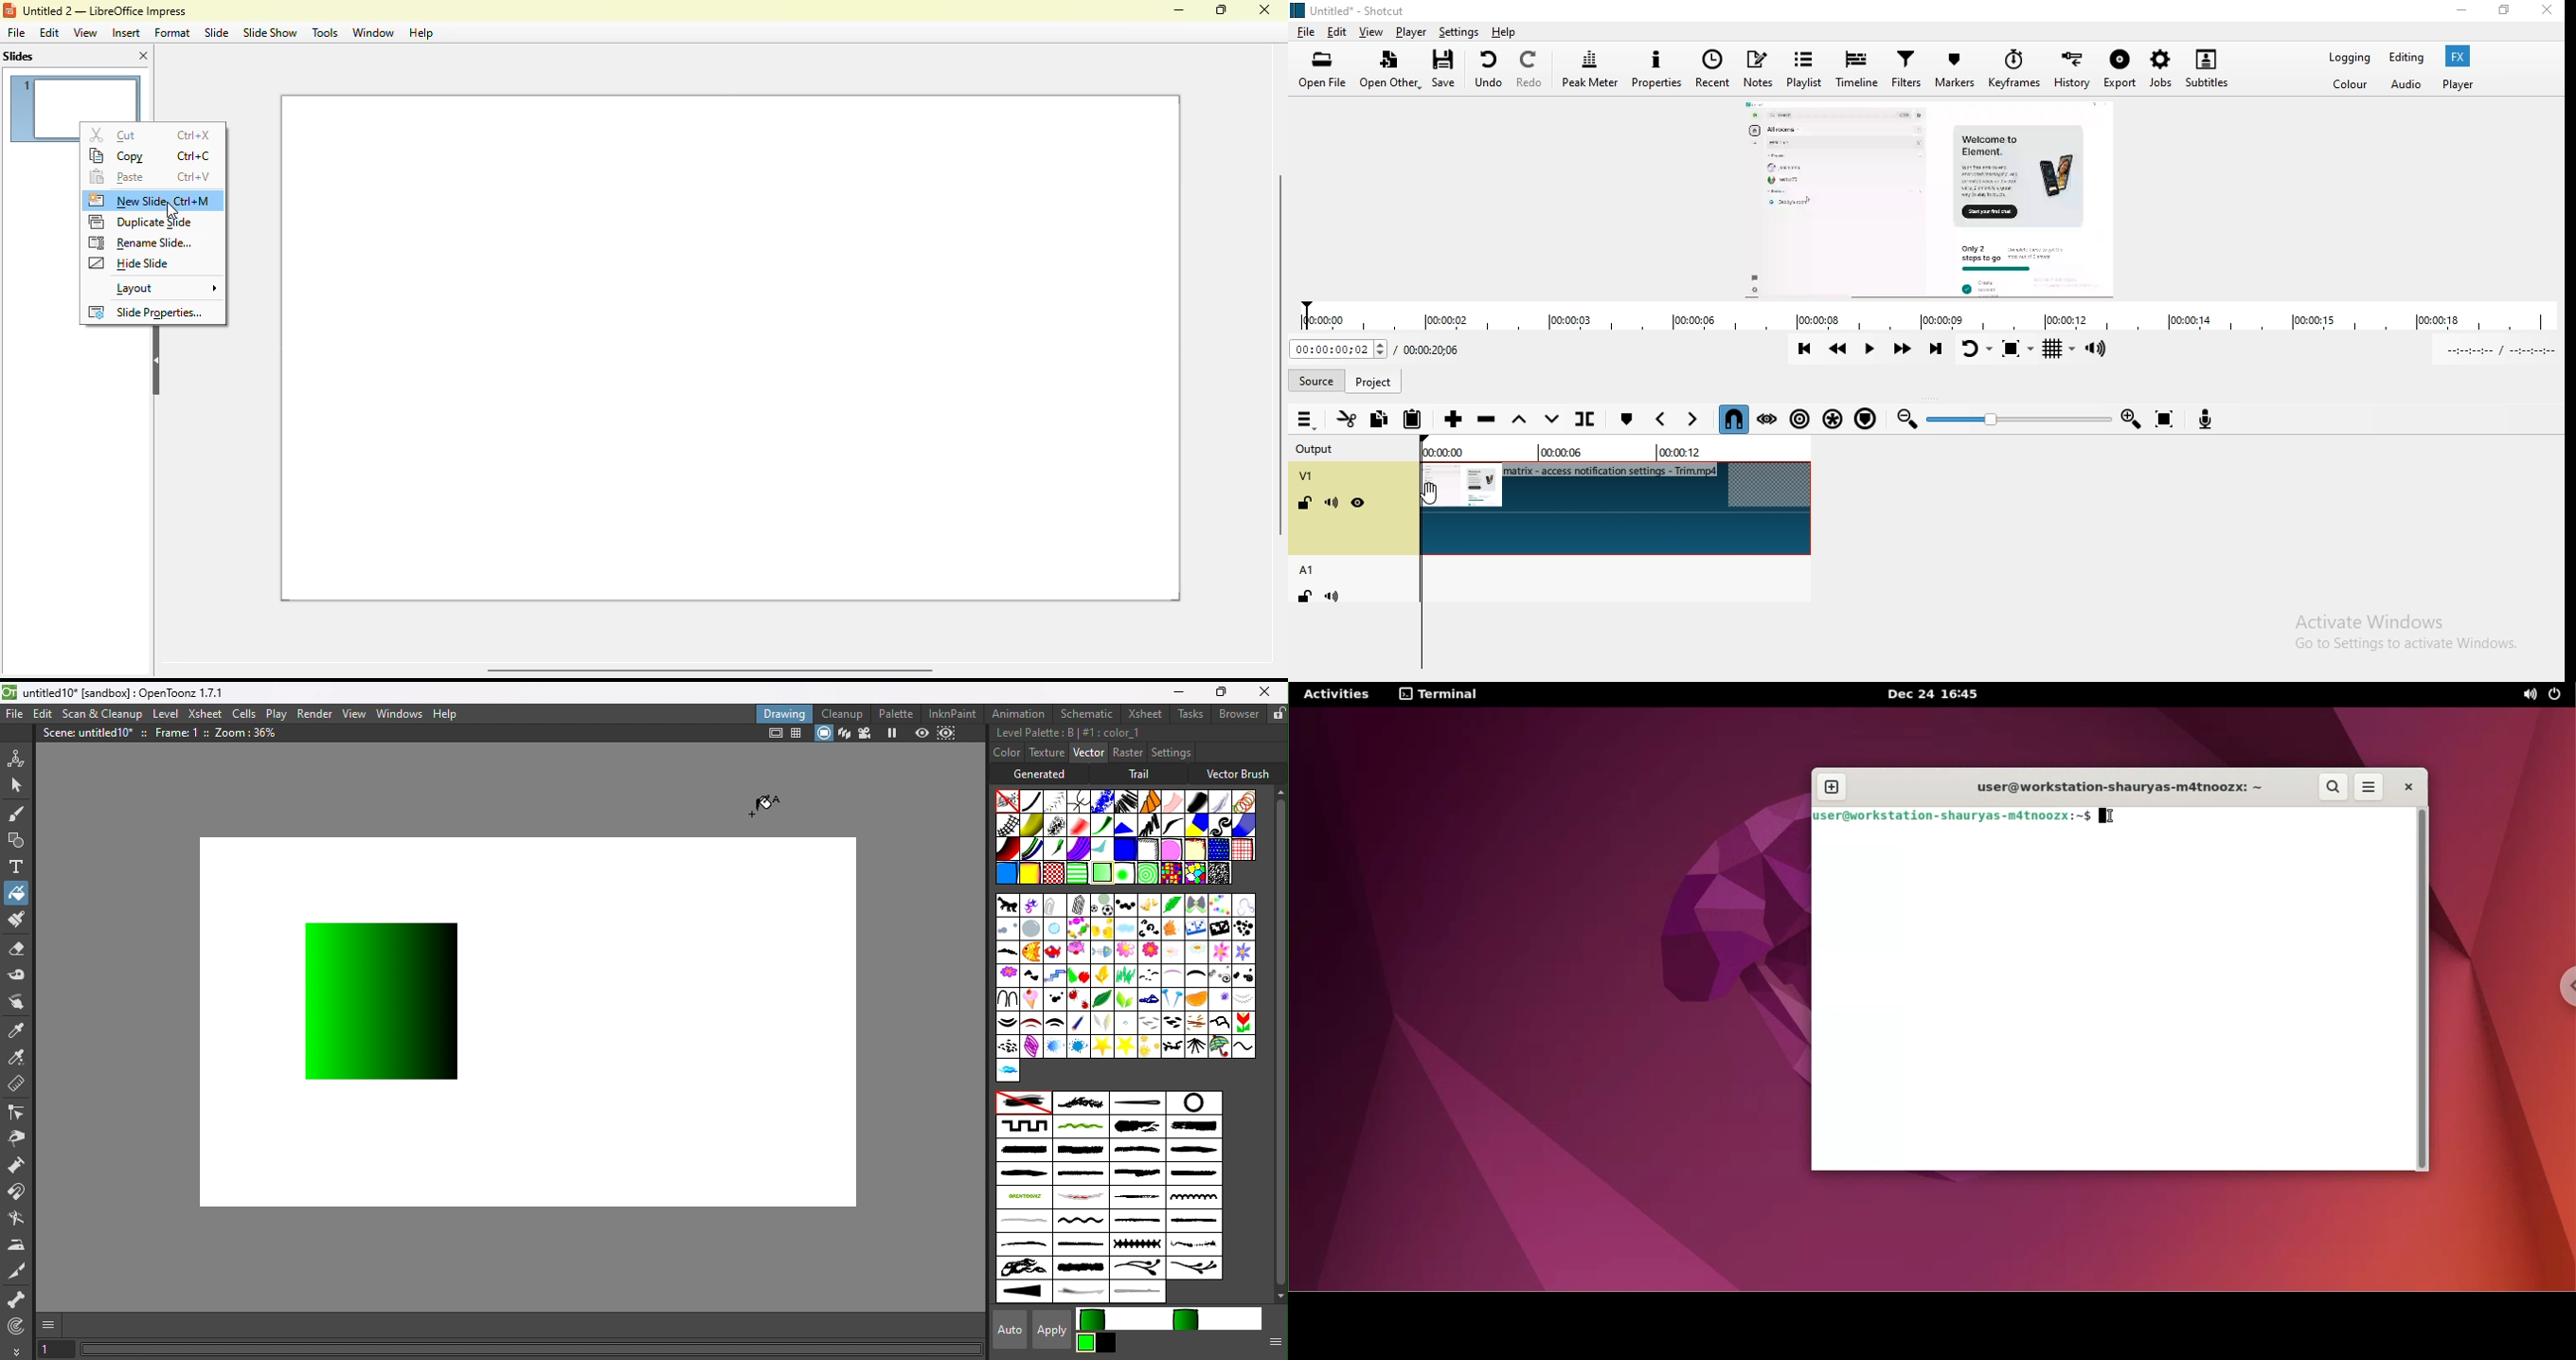 The height and width of the screenshot is (1372, 2576). What do you see at coordinates (2409, 58) in the screenshot?
I see `Editing` at bounding box center [2409, 58].